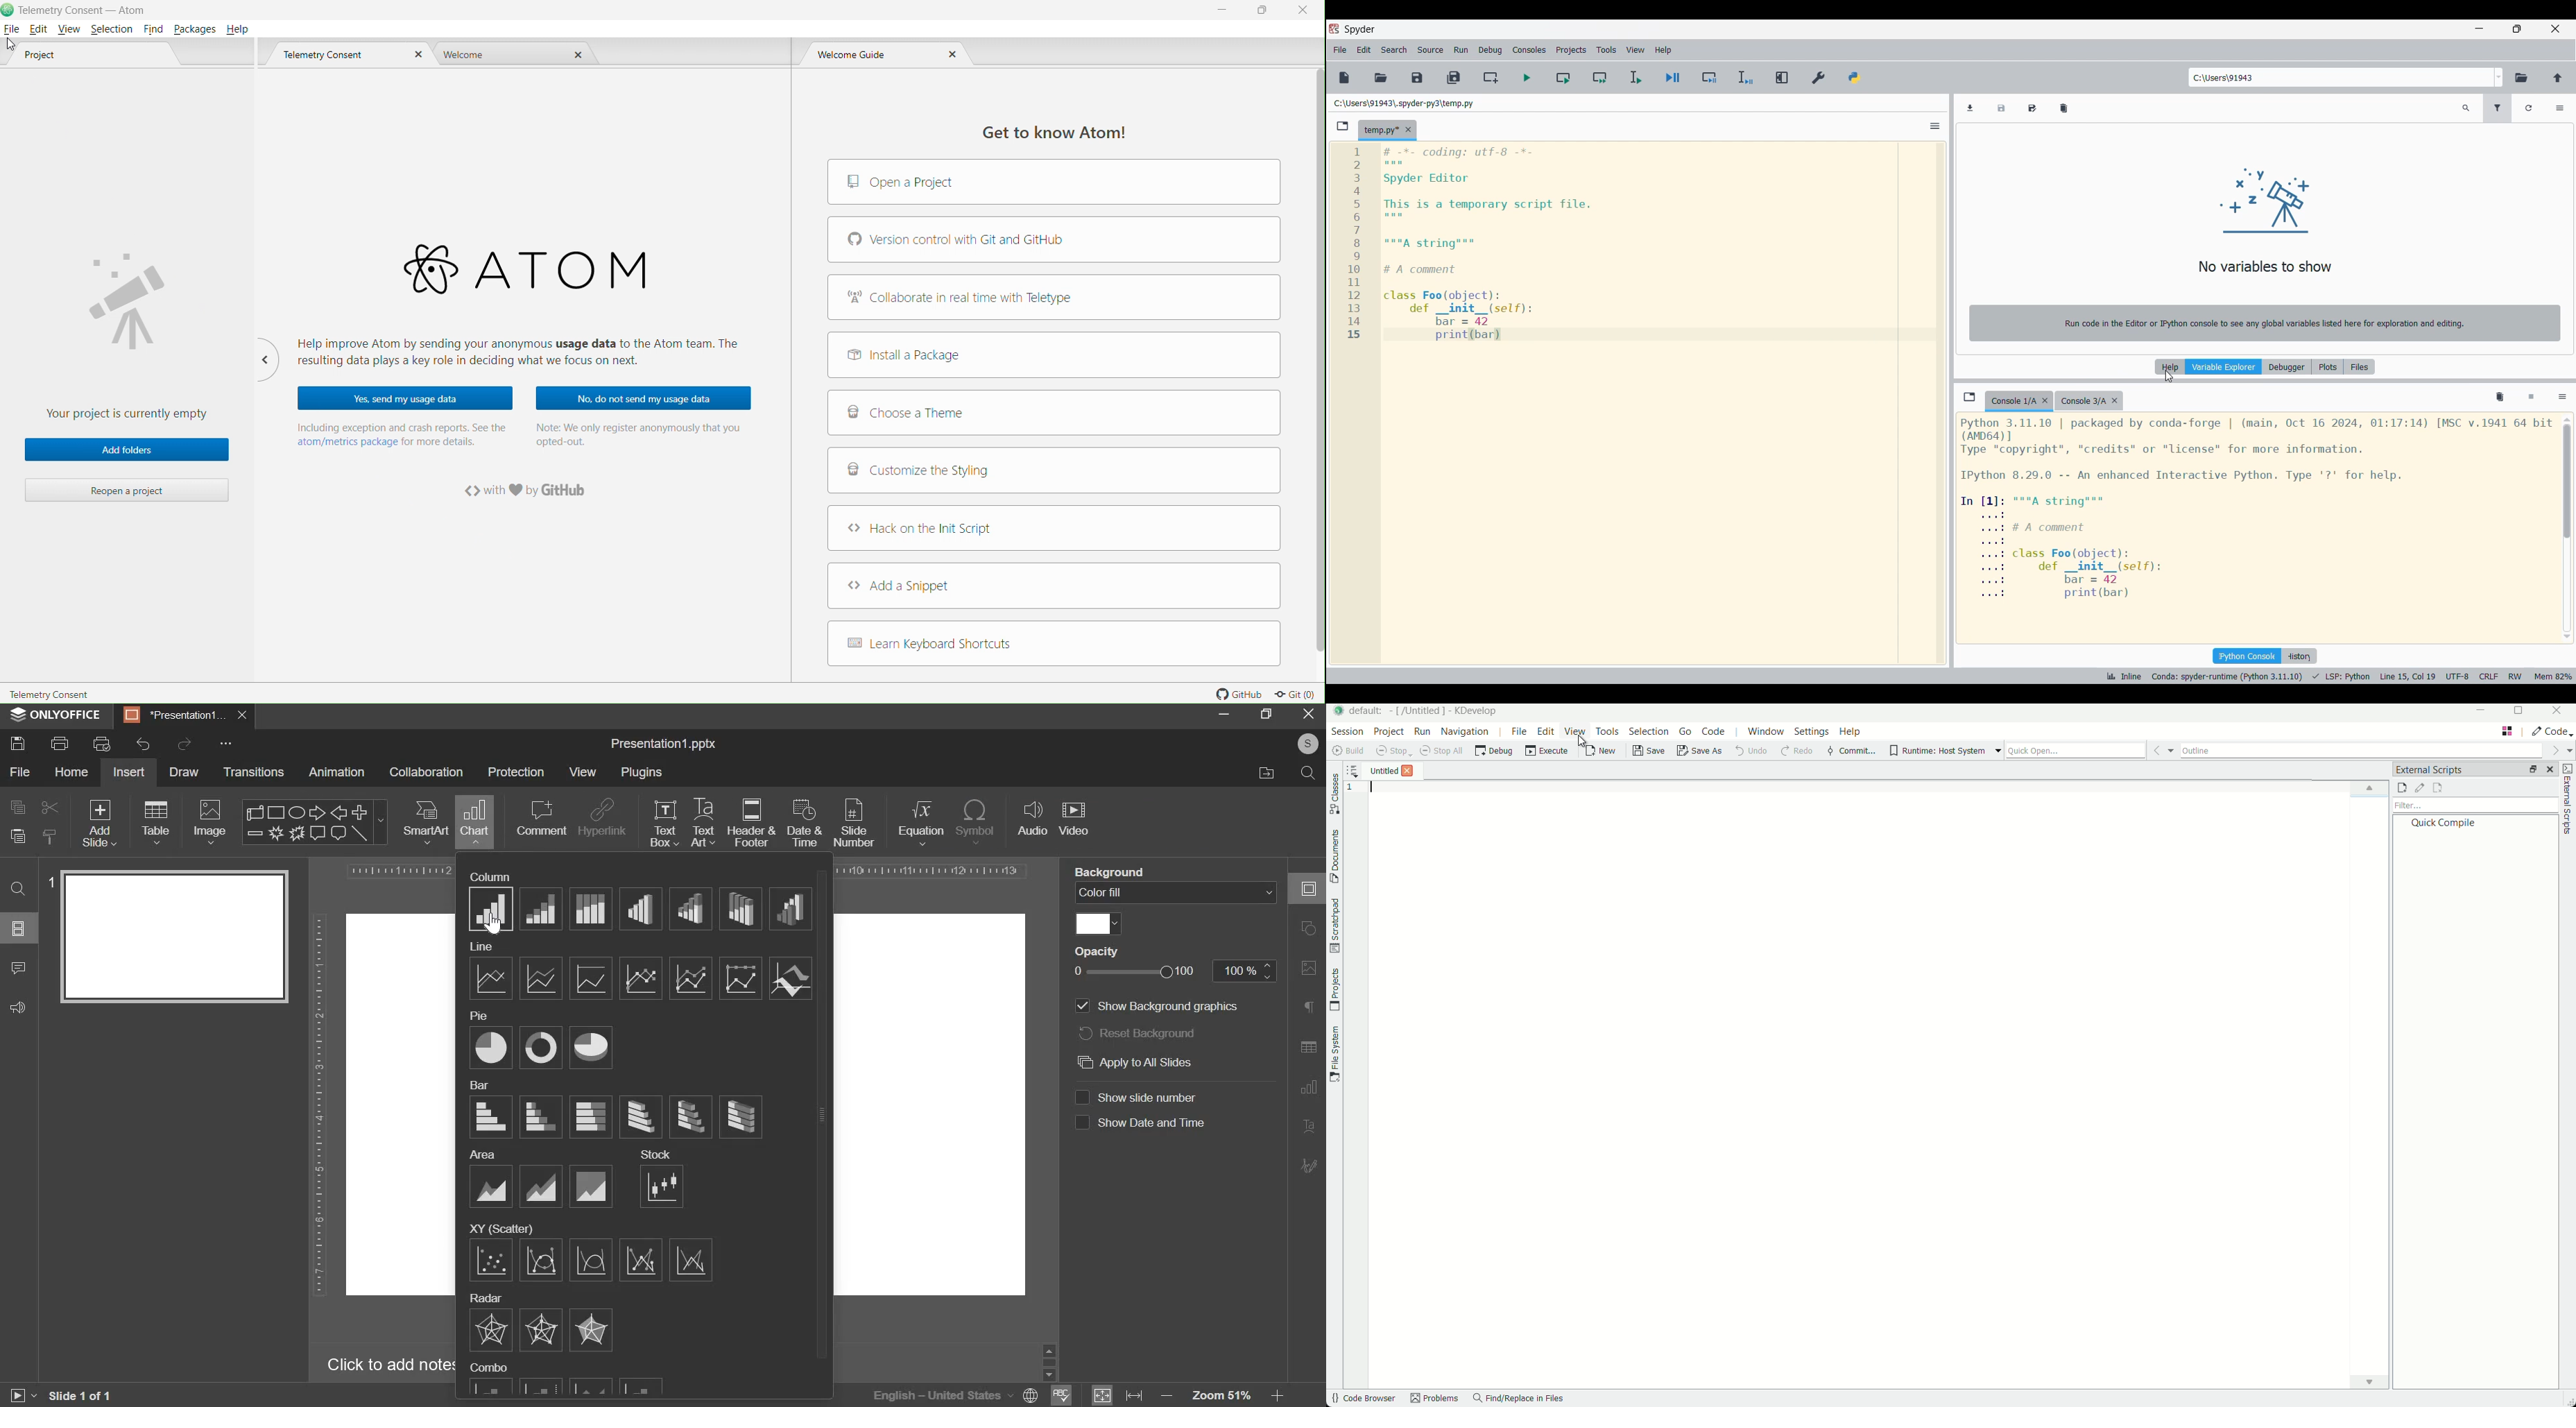 The image size is (2576, 1428). Describe the element at coordinates (59, 744) in the screenshot. I see `print` at that location.